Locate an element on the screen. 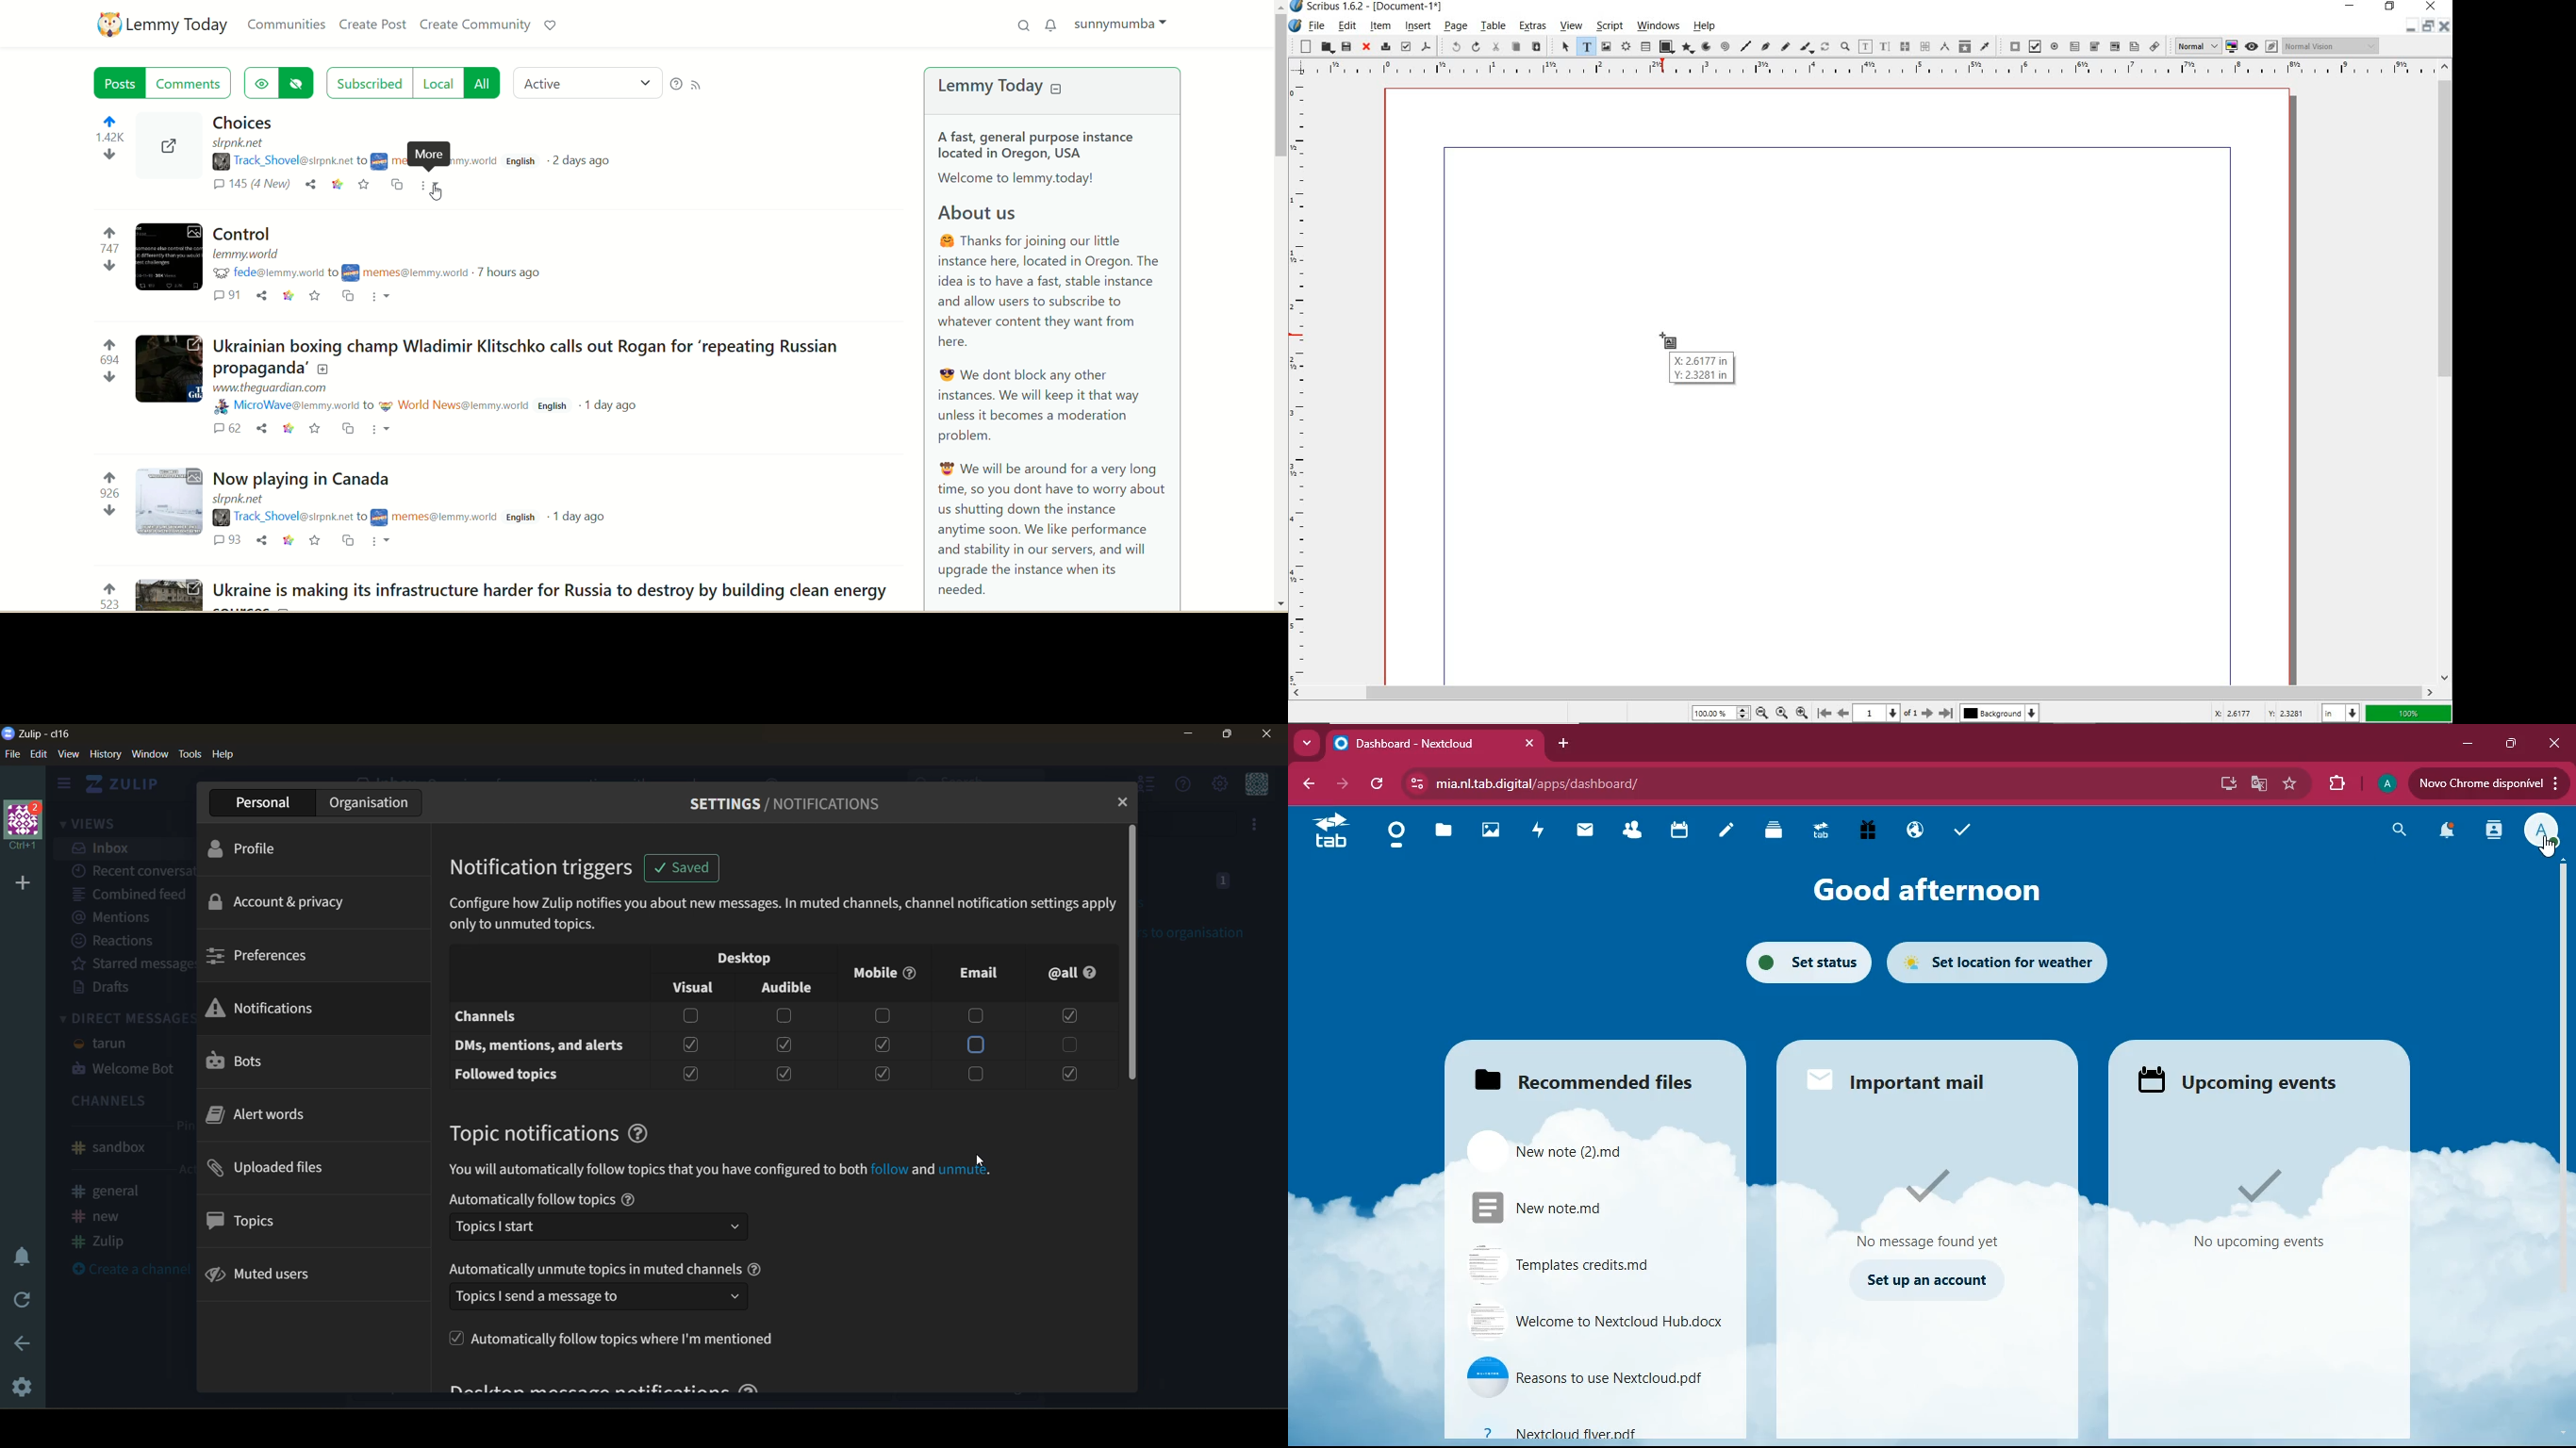 The image size is (2576, 1456). edit is located at coordinates (1346, 27).